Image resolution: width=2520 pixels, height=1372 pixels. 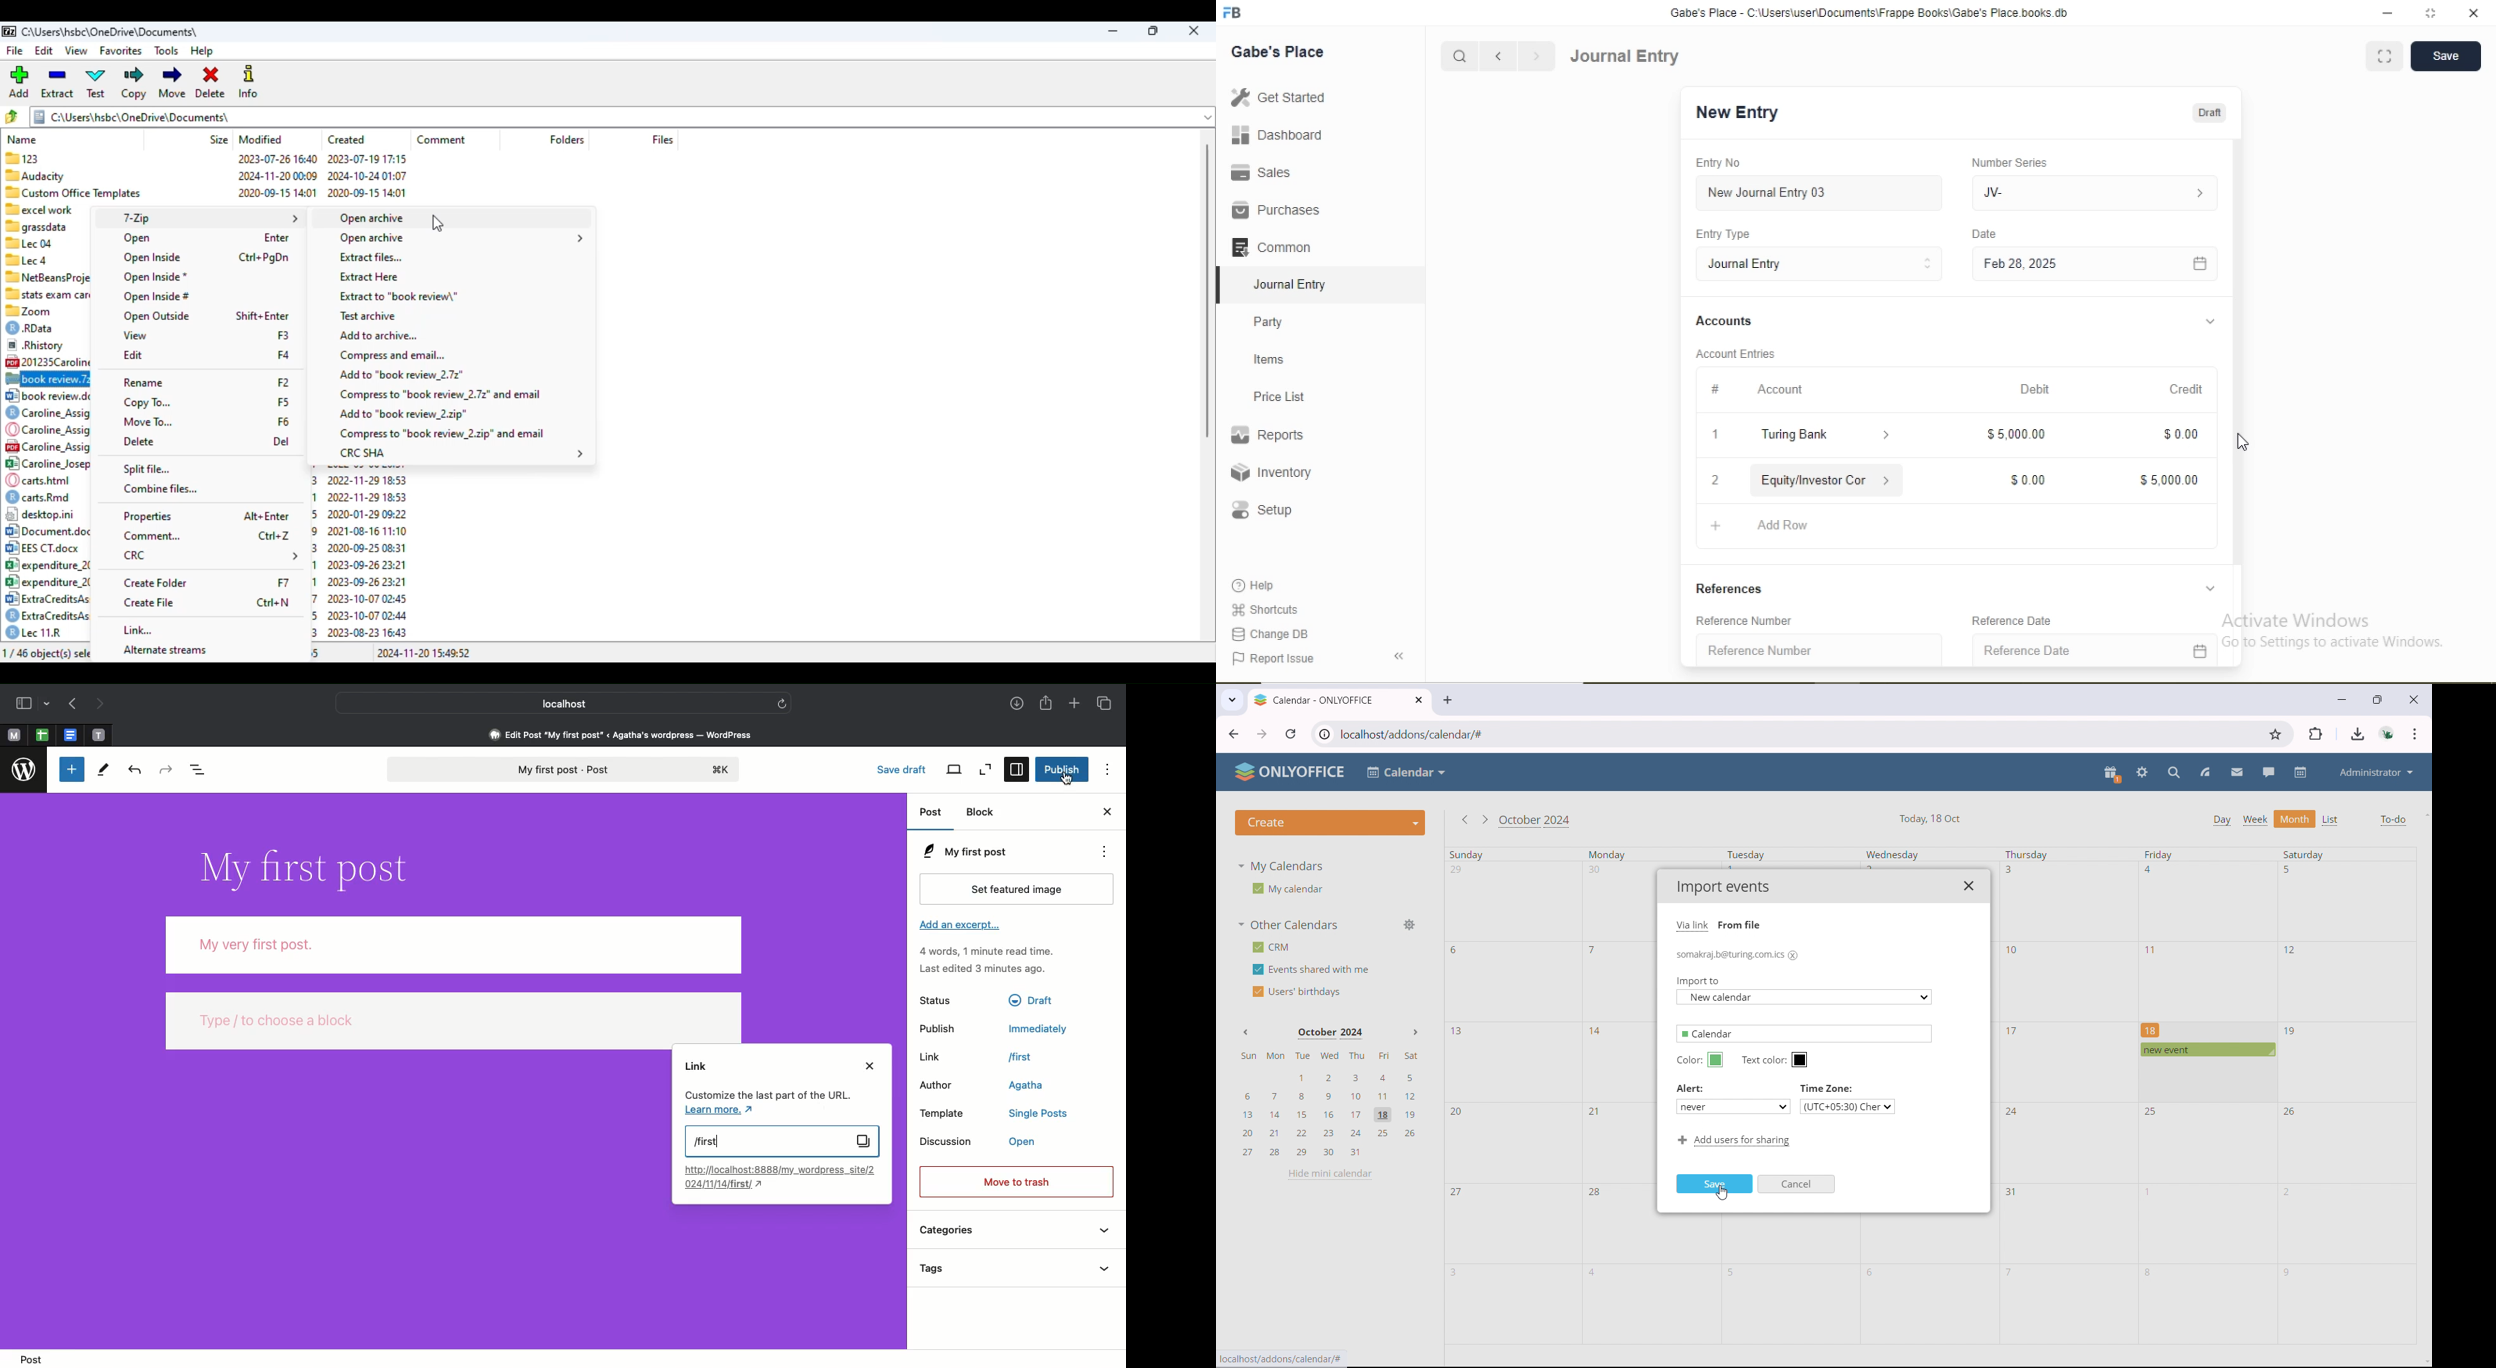 I want to click on Full screen, so click(x=2385, y=55).